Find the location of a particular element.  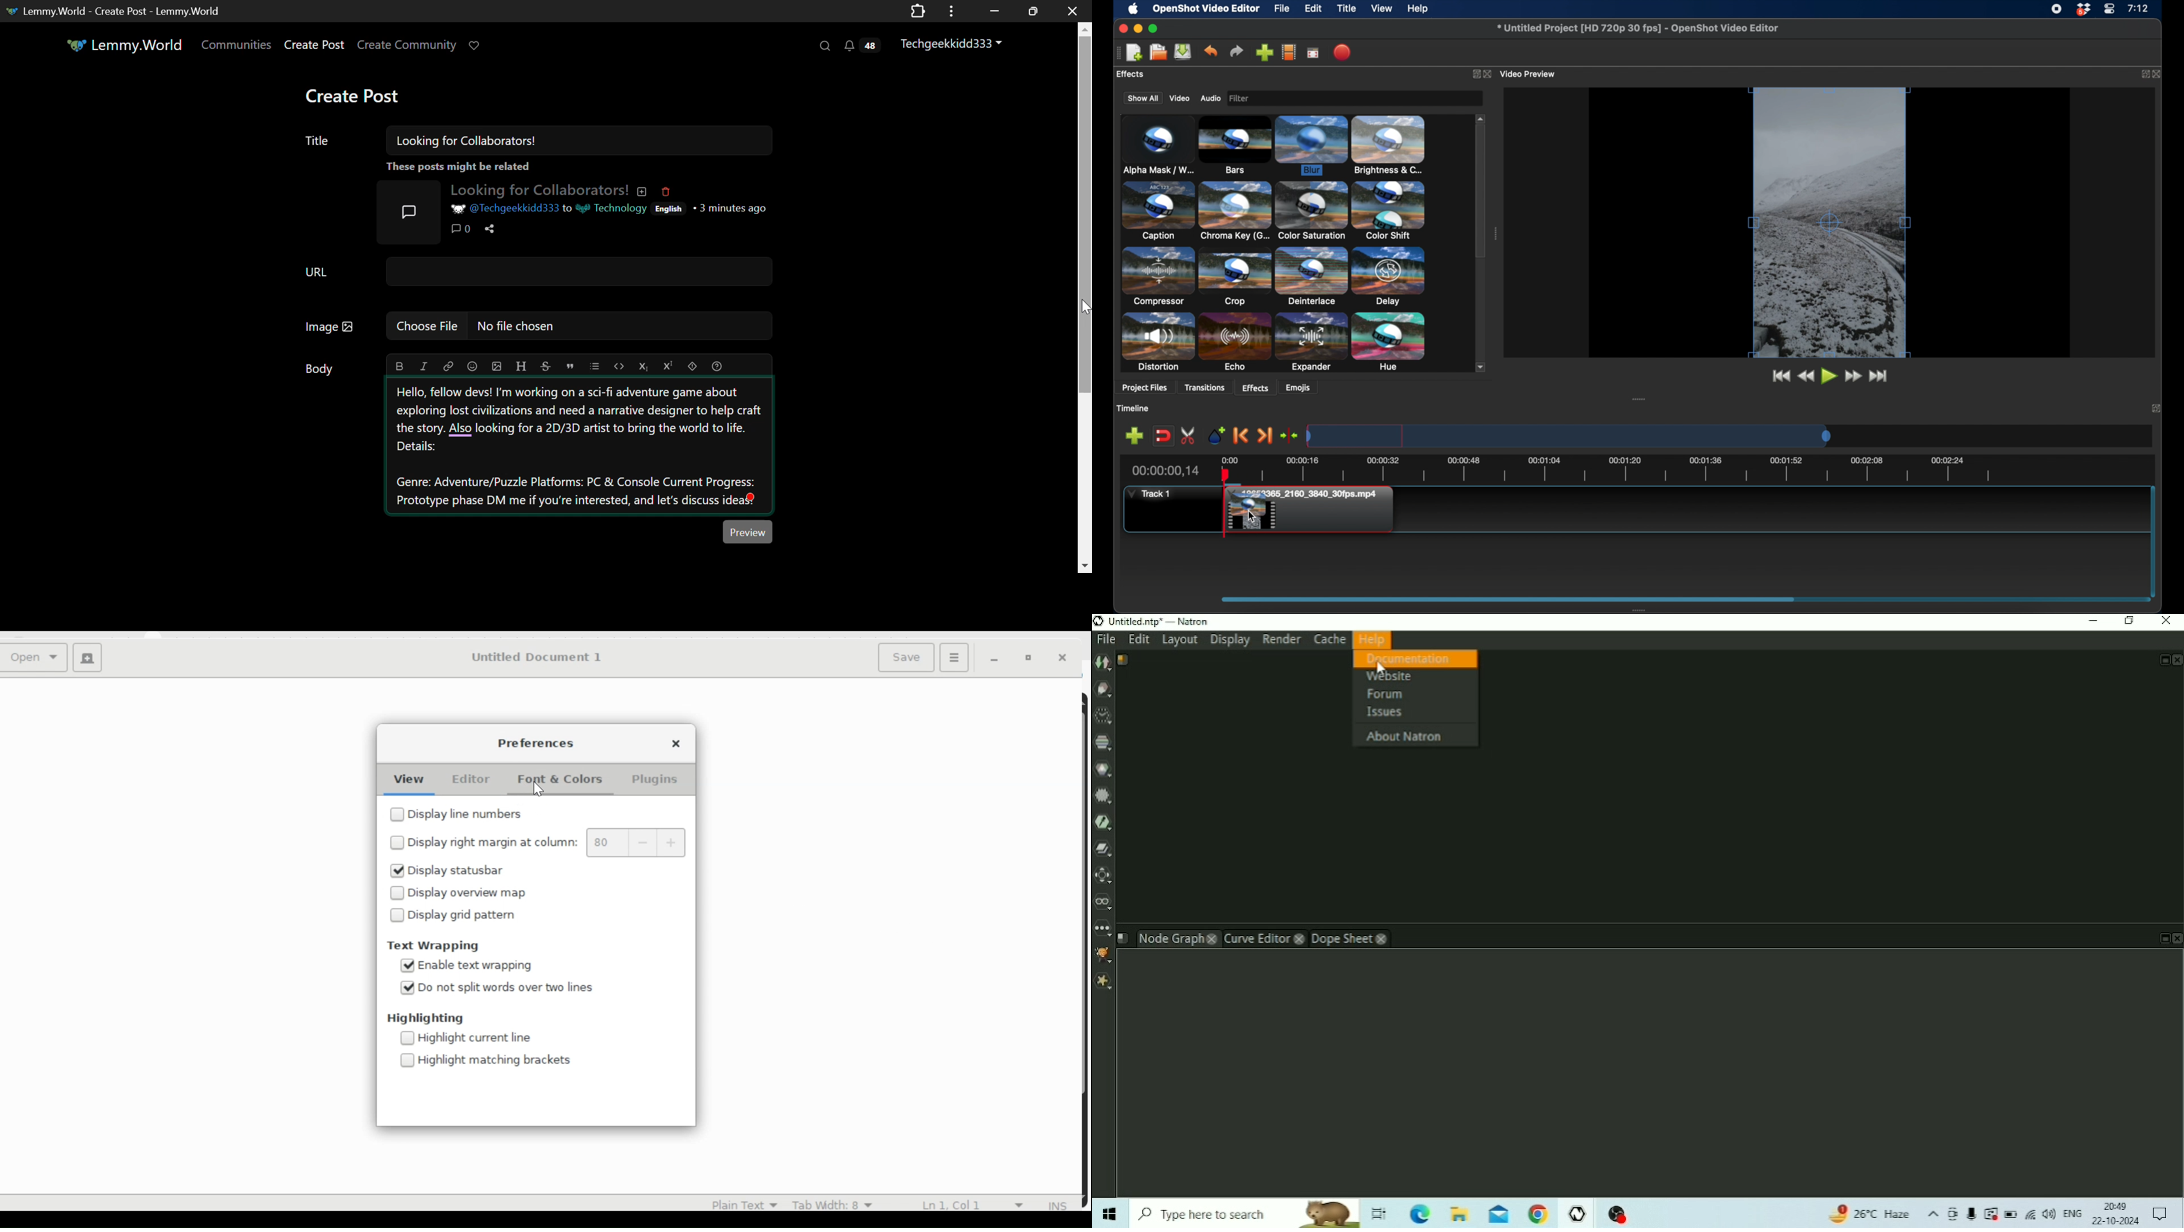

emoji is located at coordinates (472, 366).